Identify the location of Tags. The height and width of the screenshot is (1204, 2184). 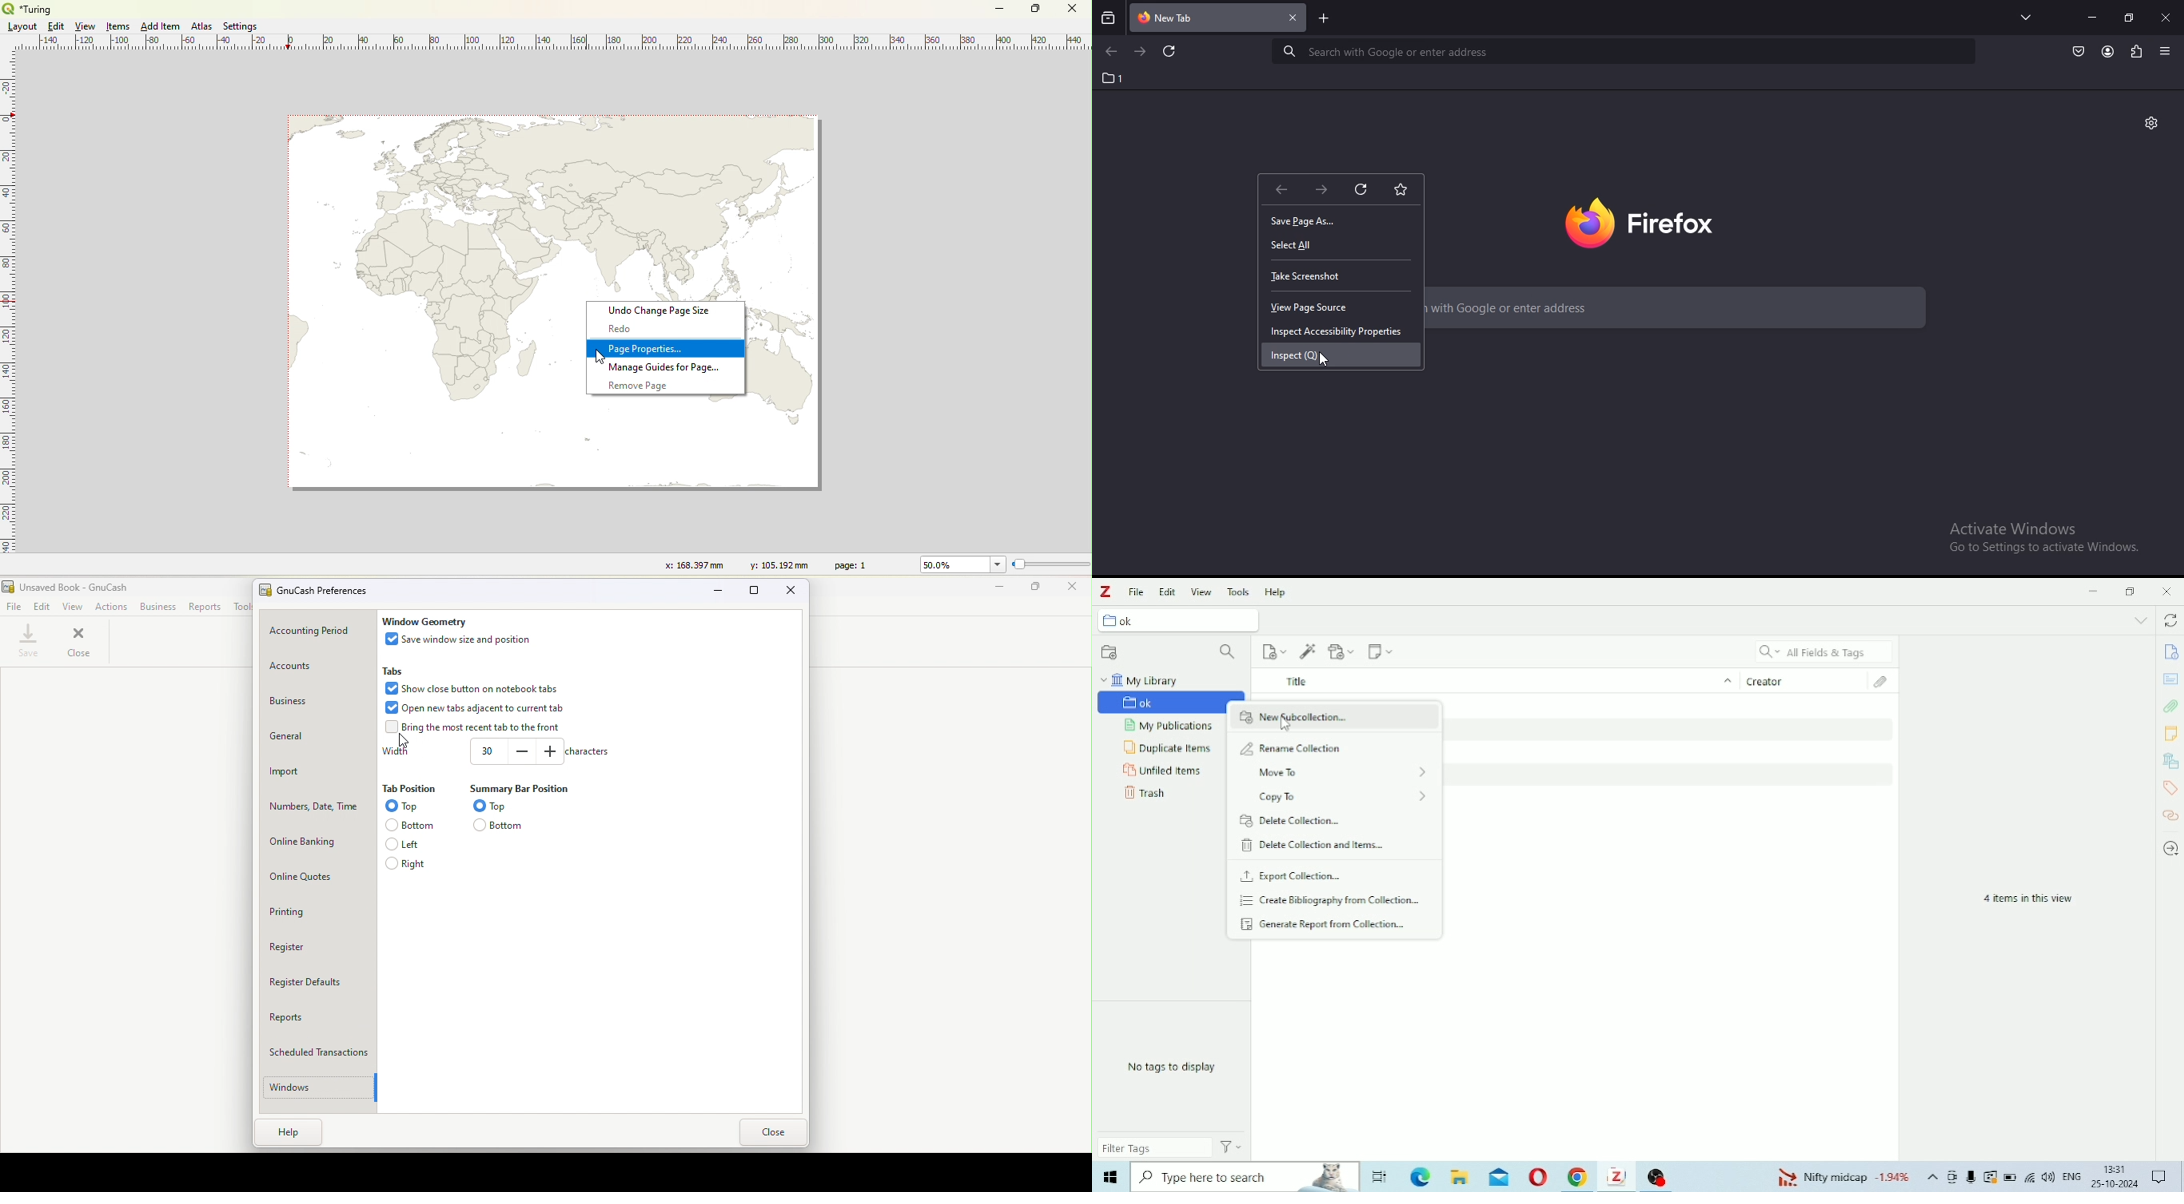
(2170, 788).